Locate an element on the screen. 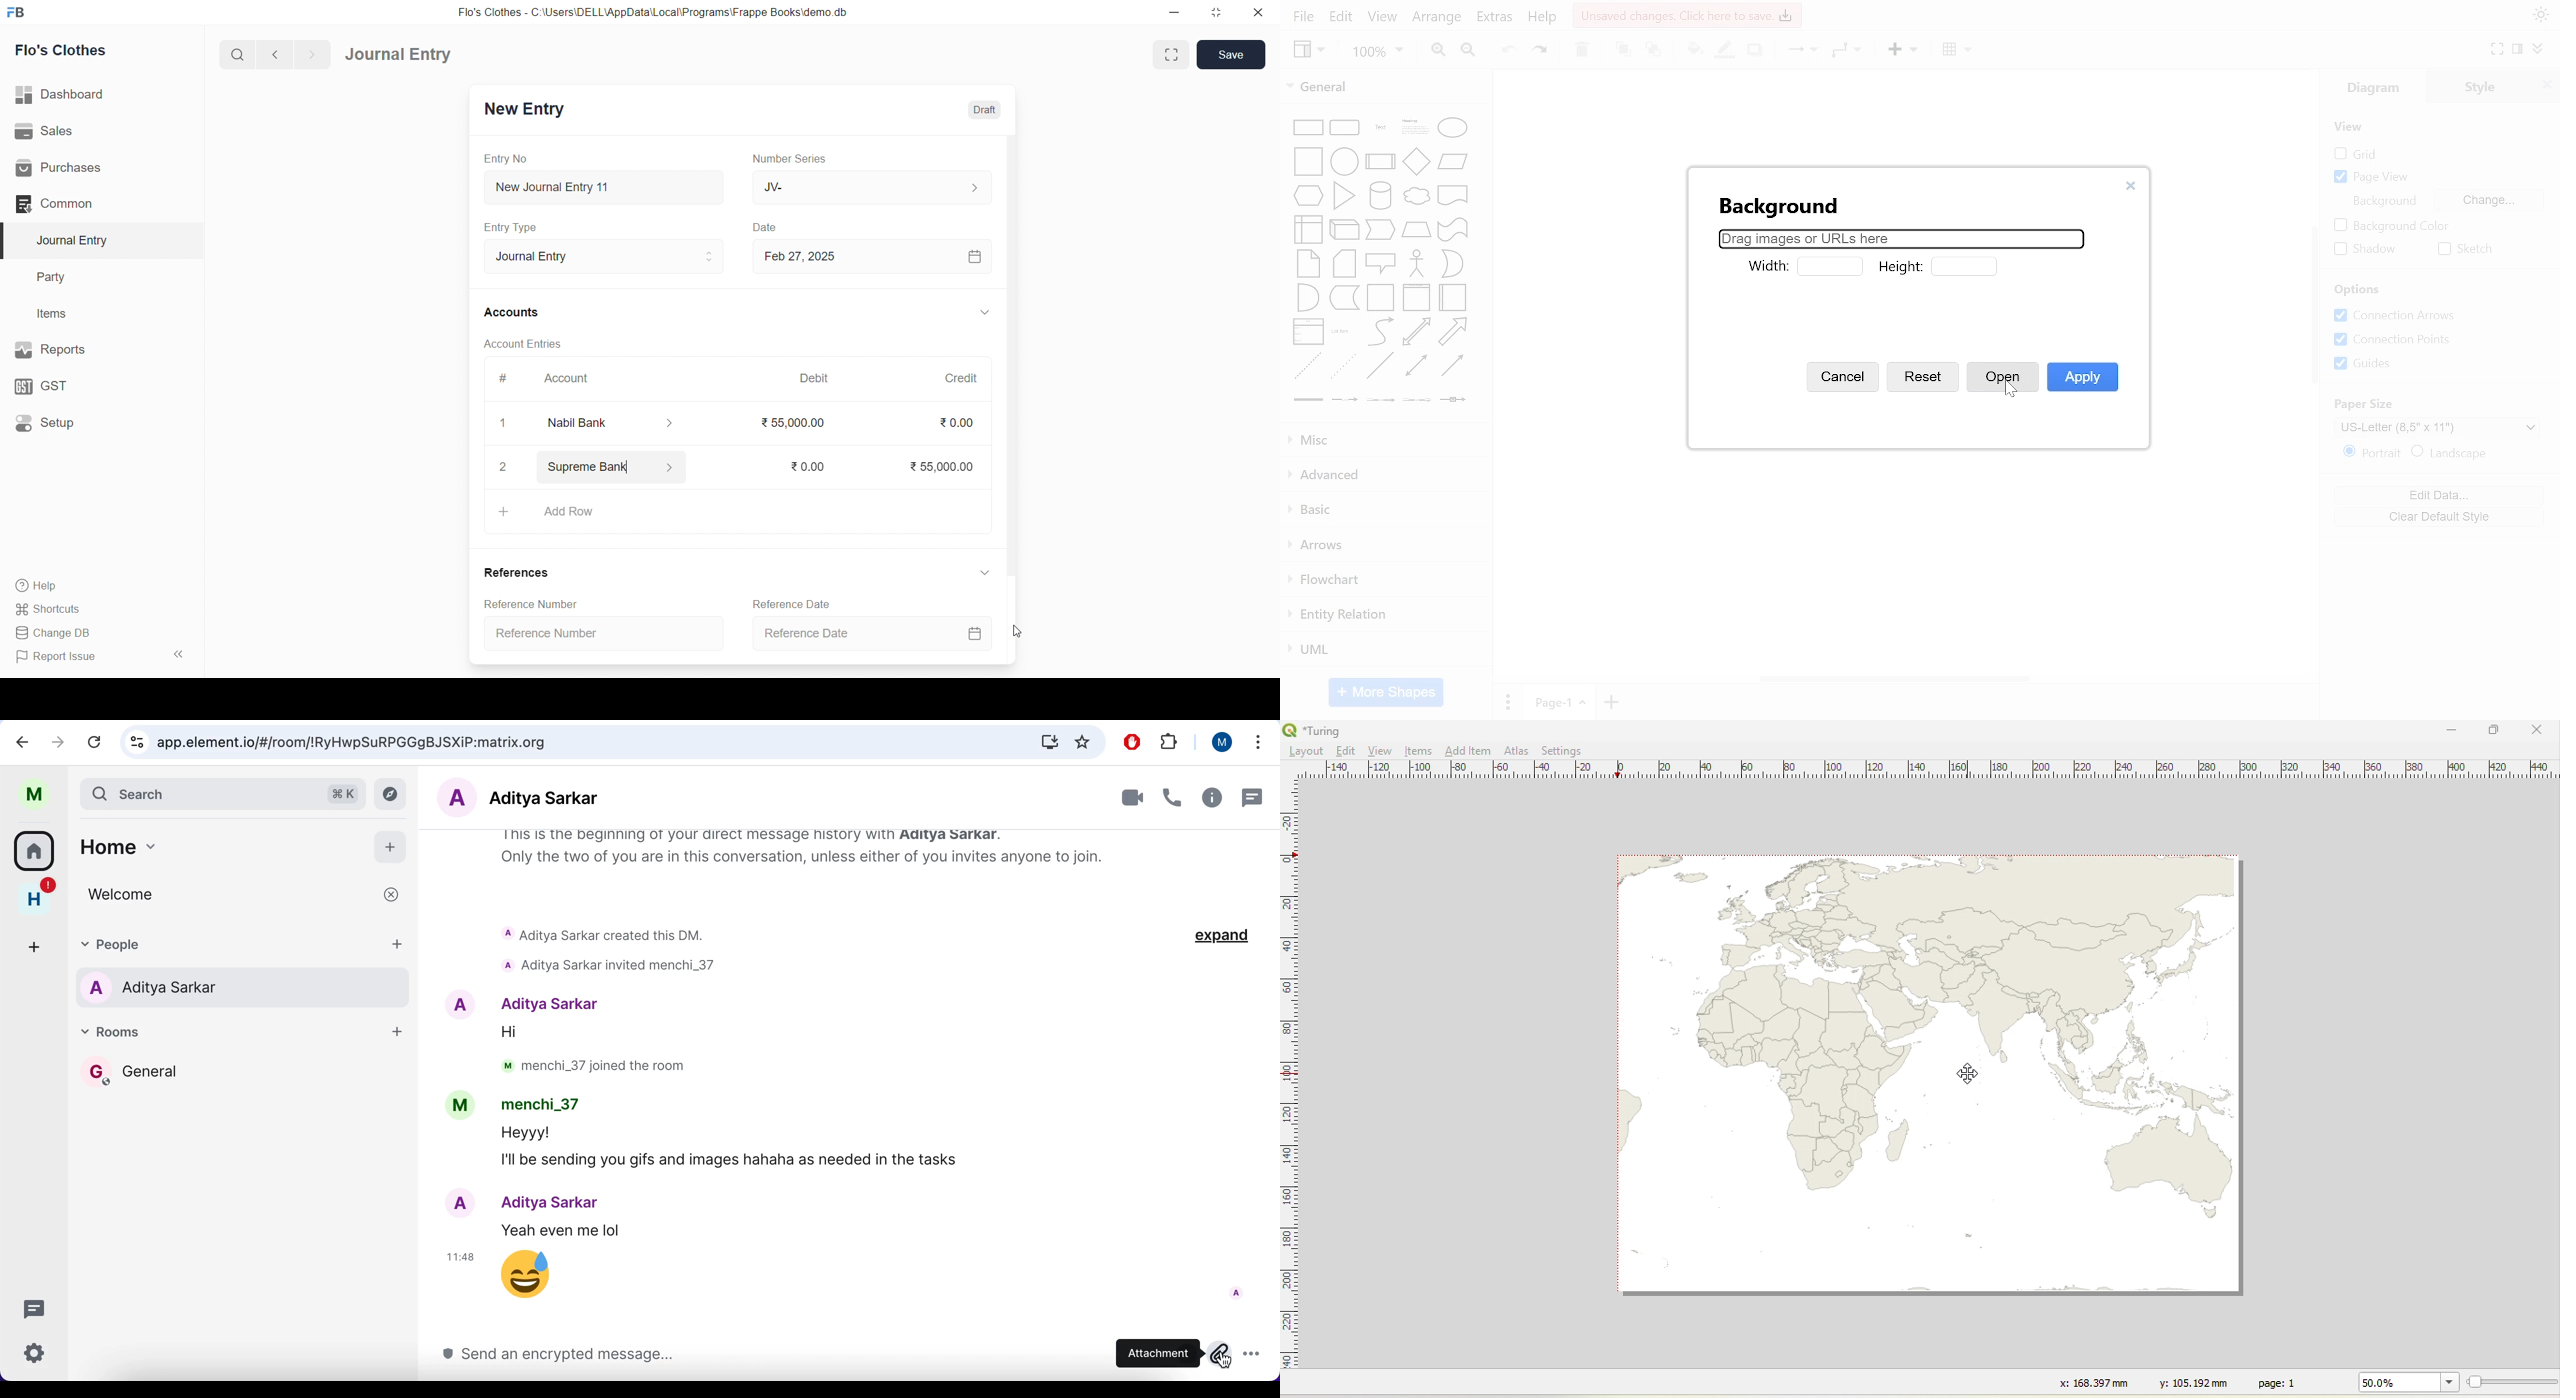  Purchases is located at coordinates (81, 169).